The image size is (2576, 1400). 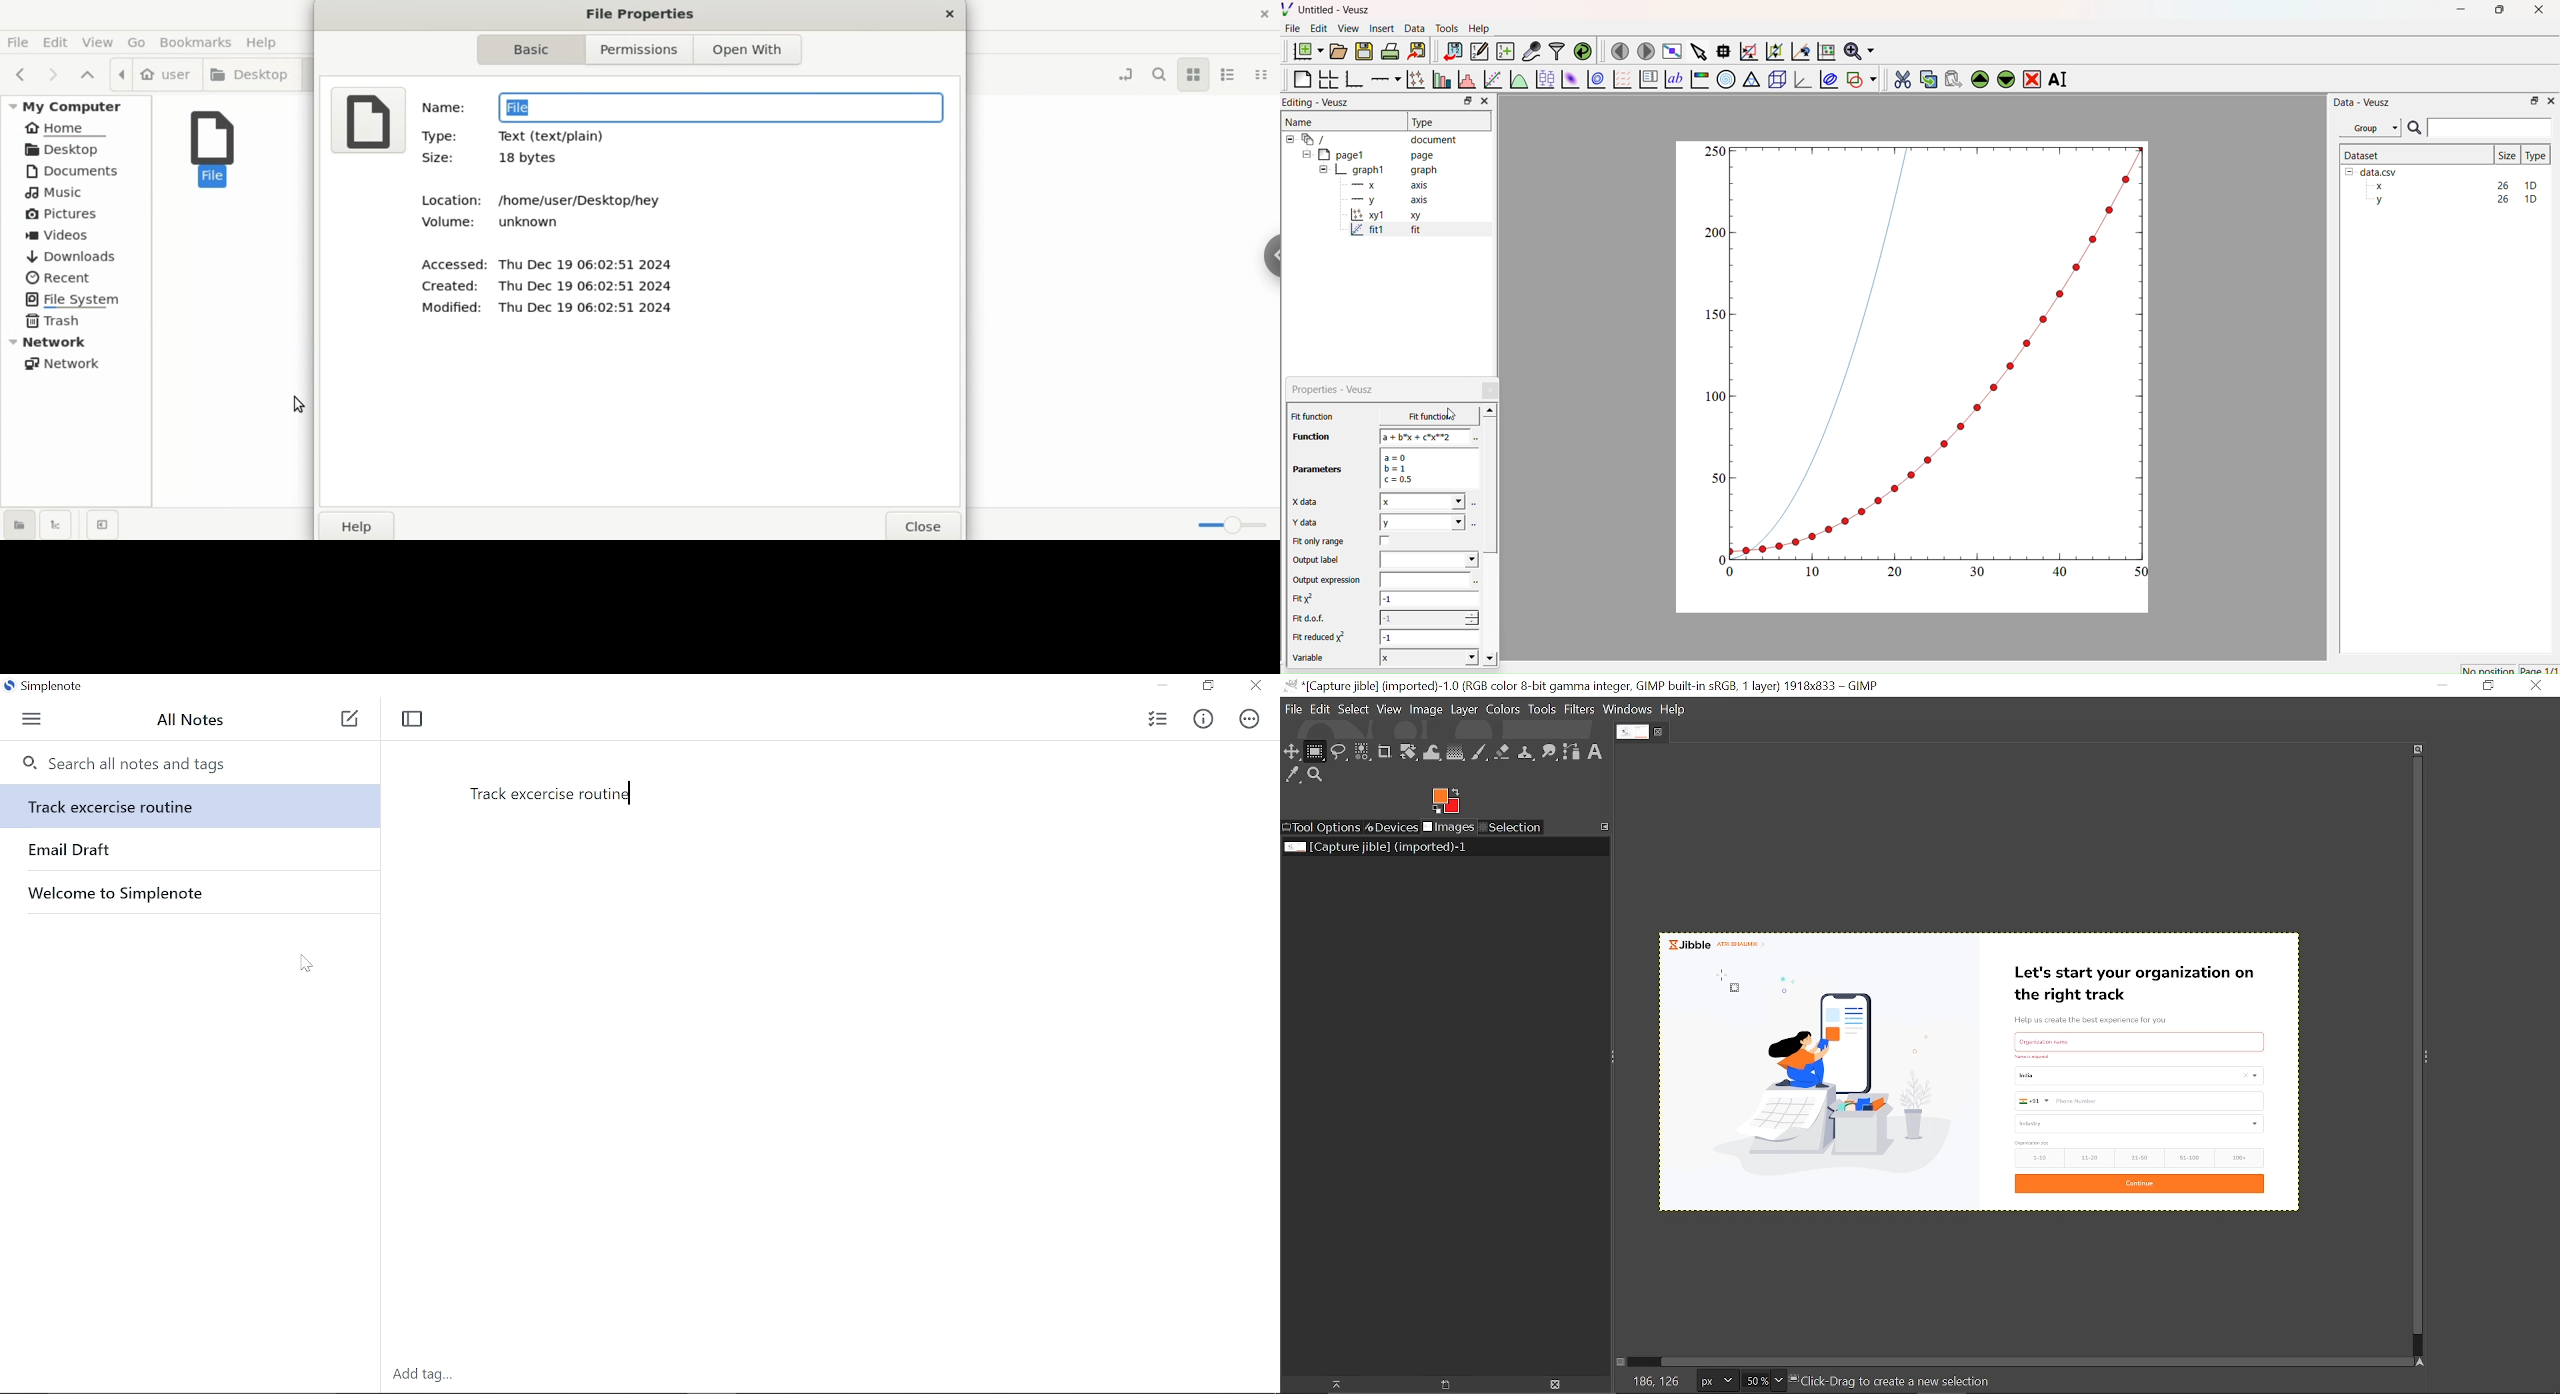 What do you see at coordinates (1858, 49) in the screenshot?
I see `Zoom functions menu` at bounding box center [1858, 49].